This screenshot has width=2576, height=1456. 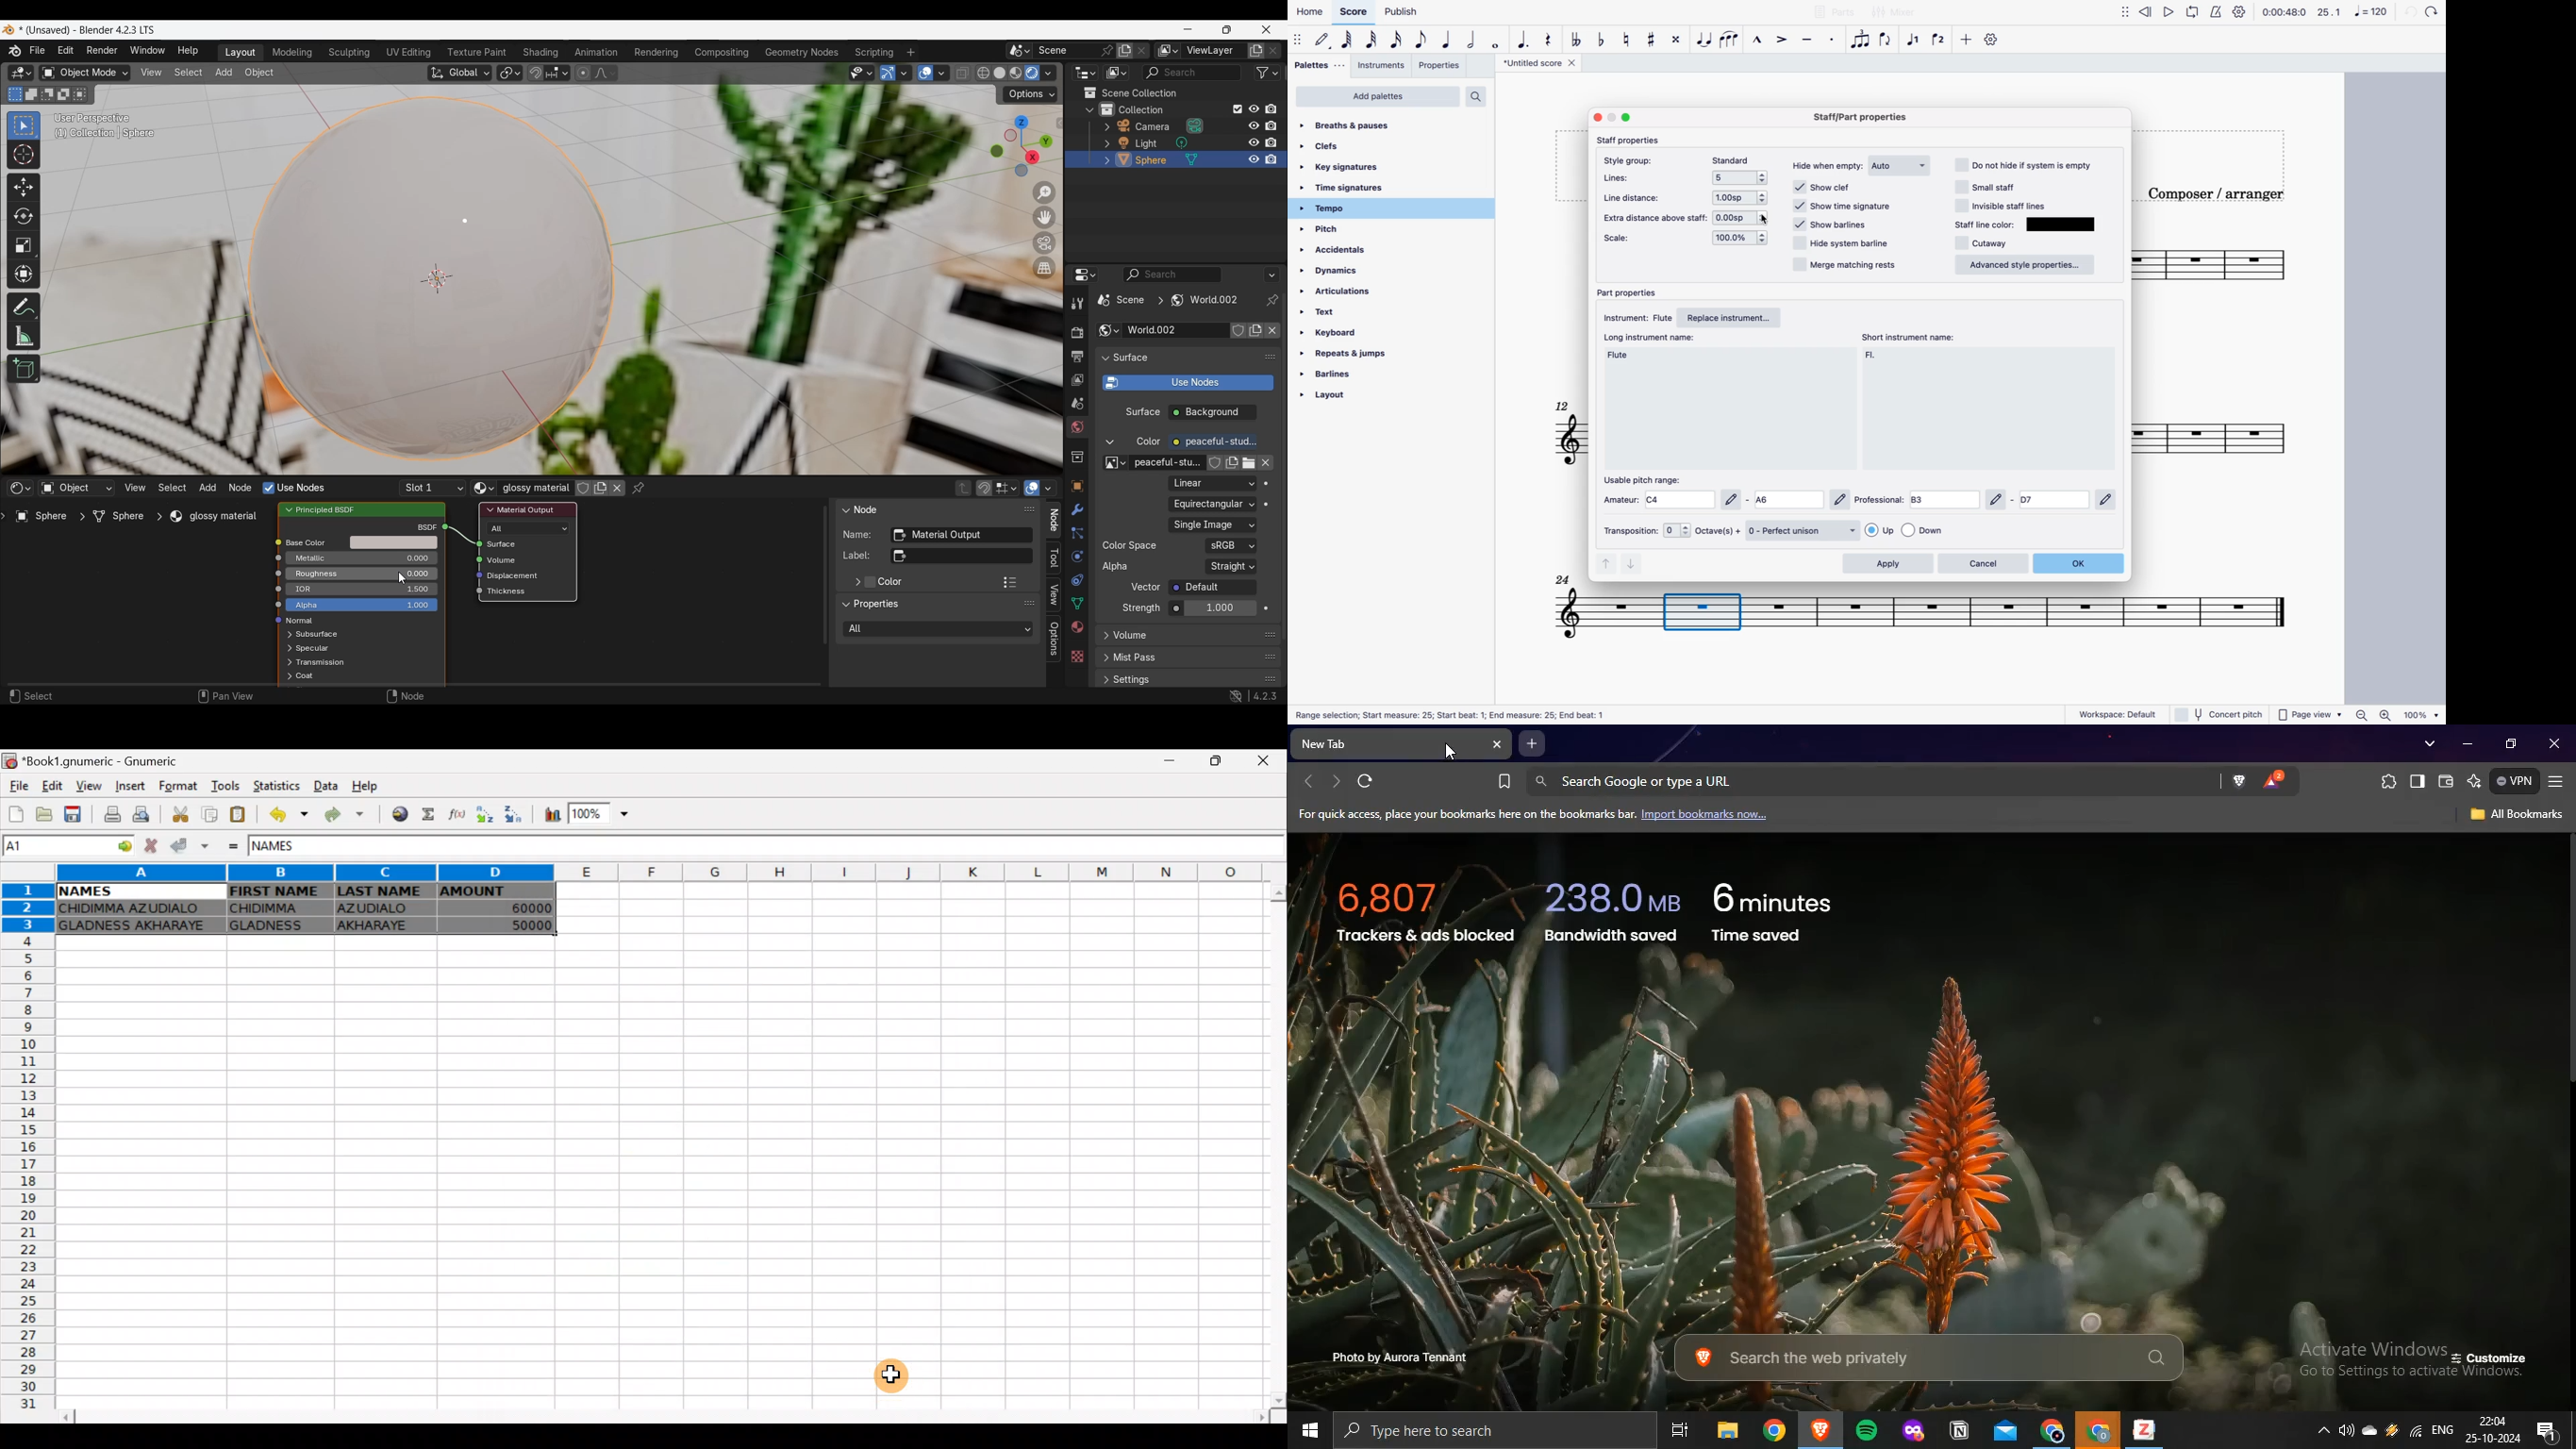 I want to click on staff properties, so click(x=1632, y=140).